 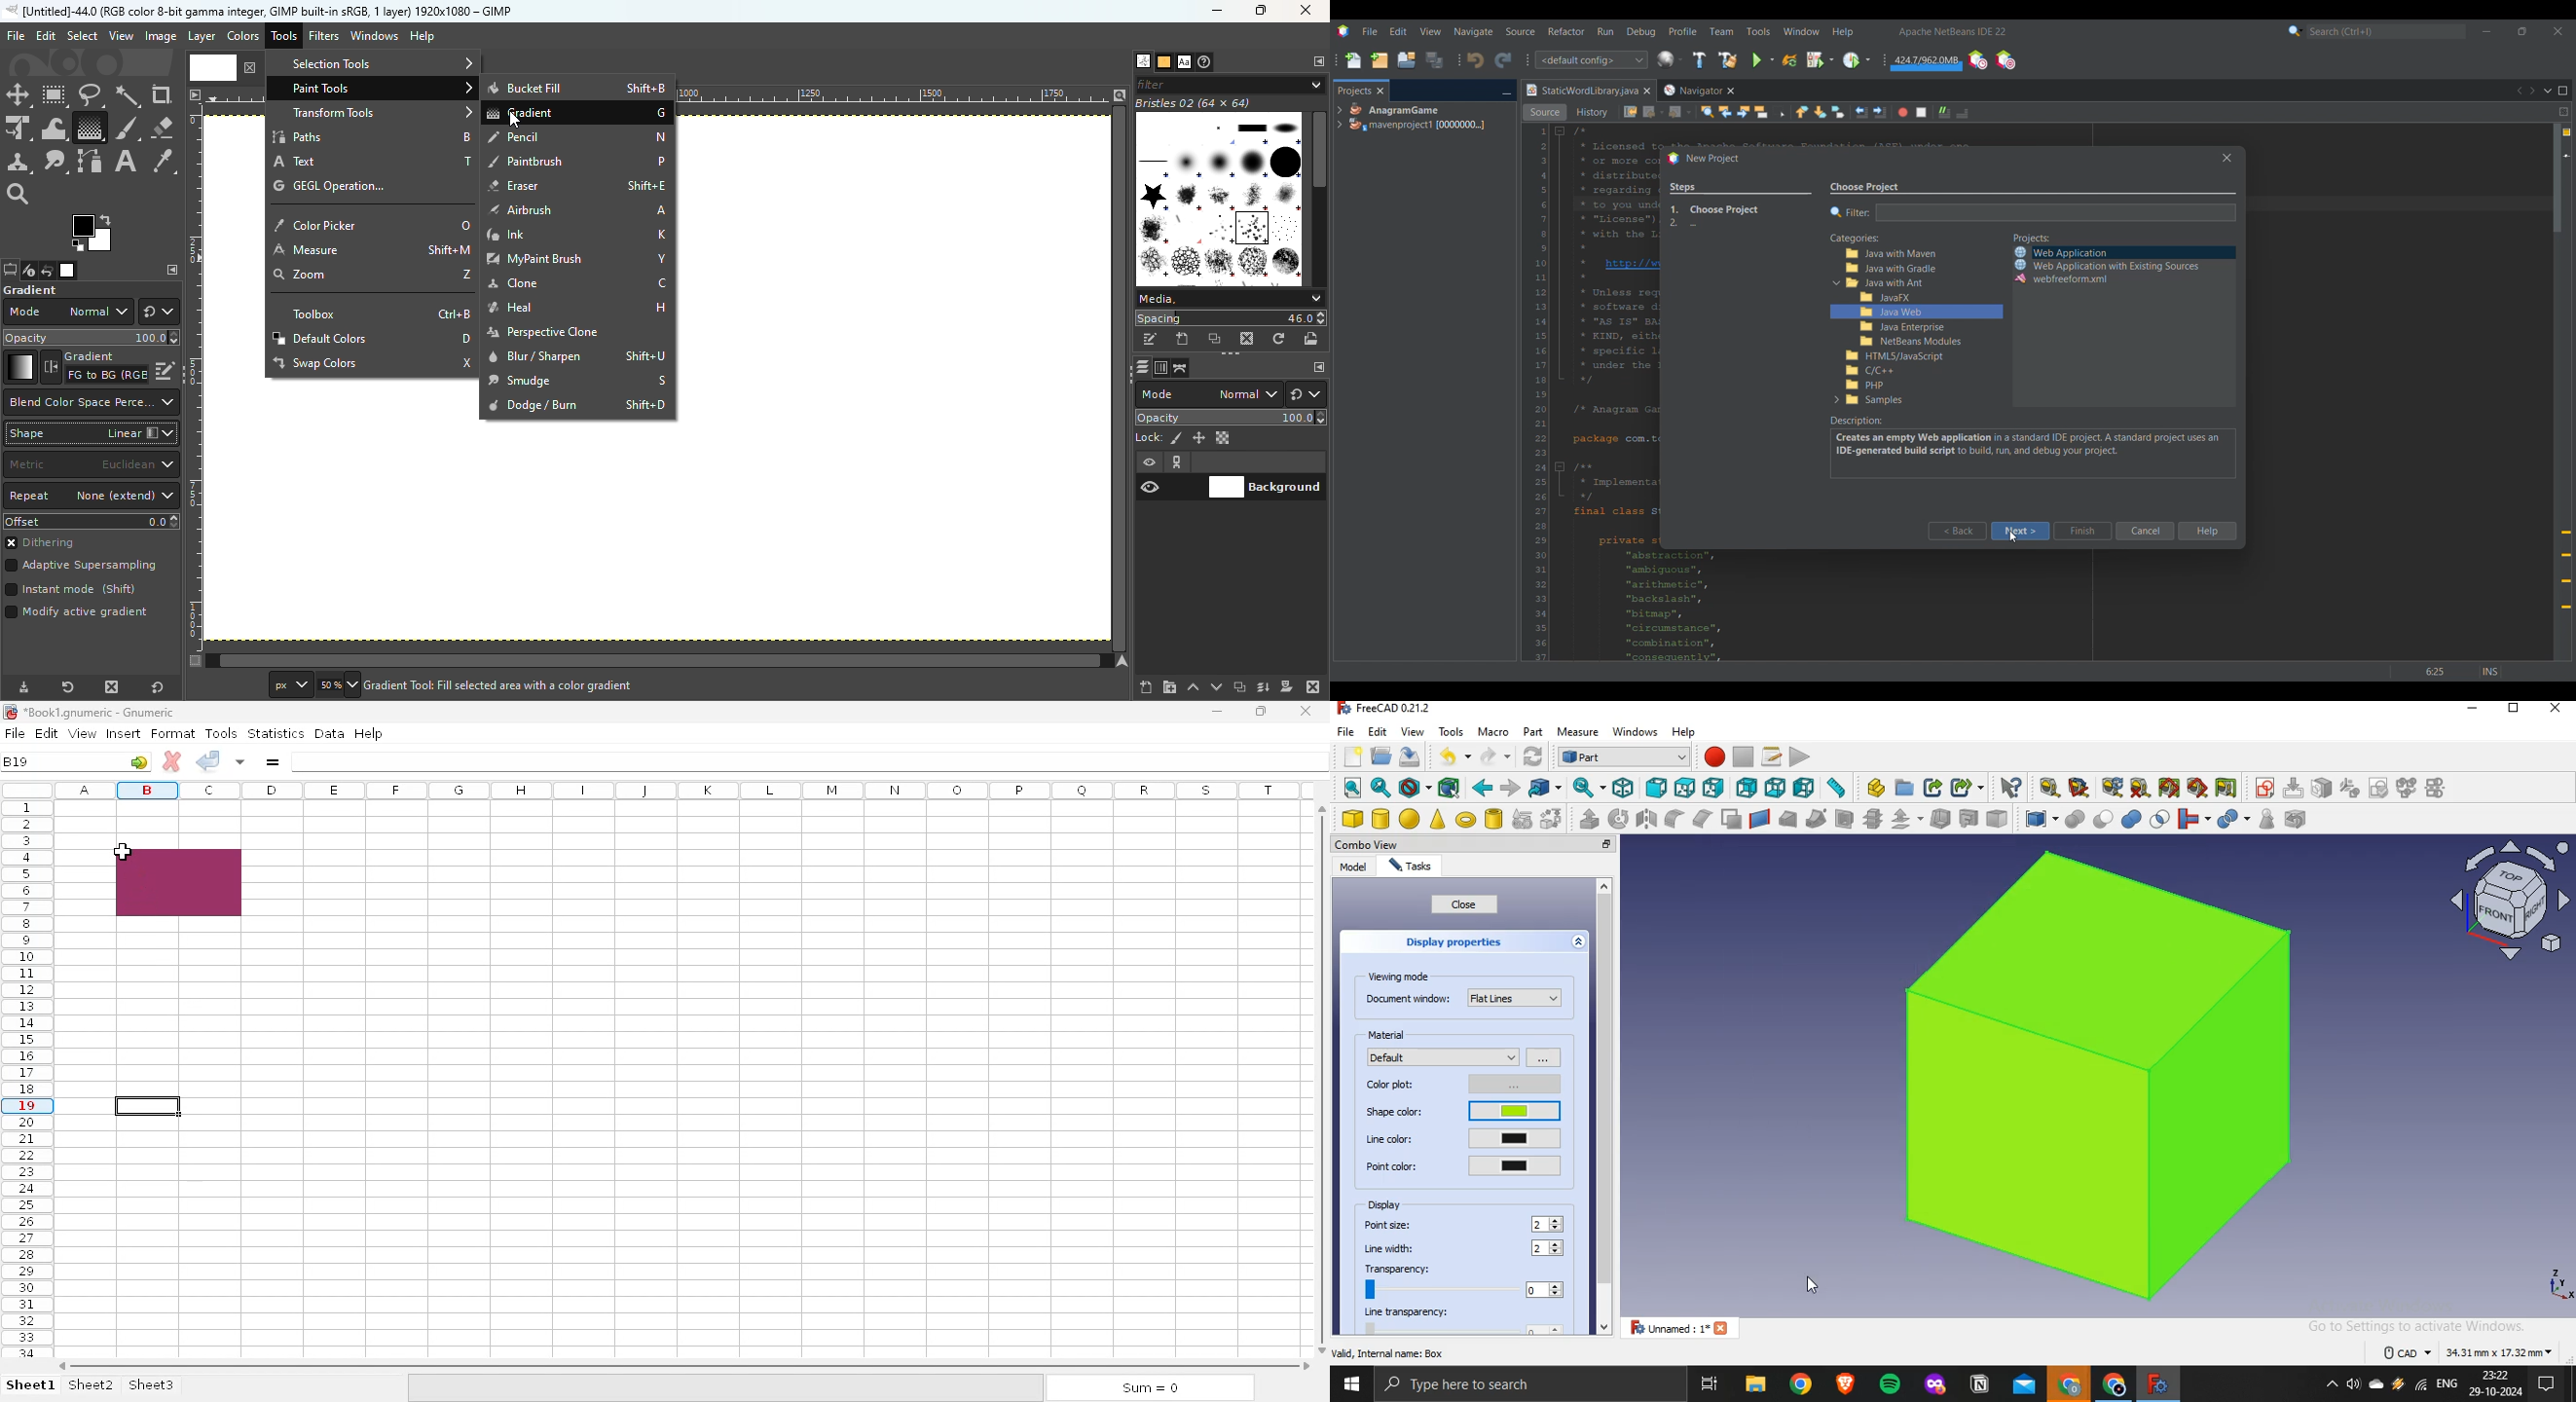 What do you see at coordinates (1148, 1388) in the screenshot?
I see `sum = 0` at bounding box center [1148, 1388].